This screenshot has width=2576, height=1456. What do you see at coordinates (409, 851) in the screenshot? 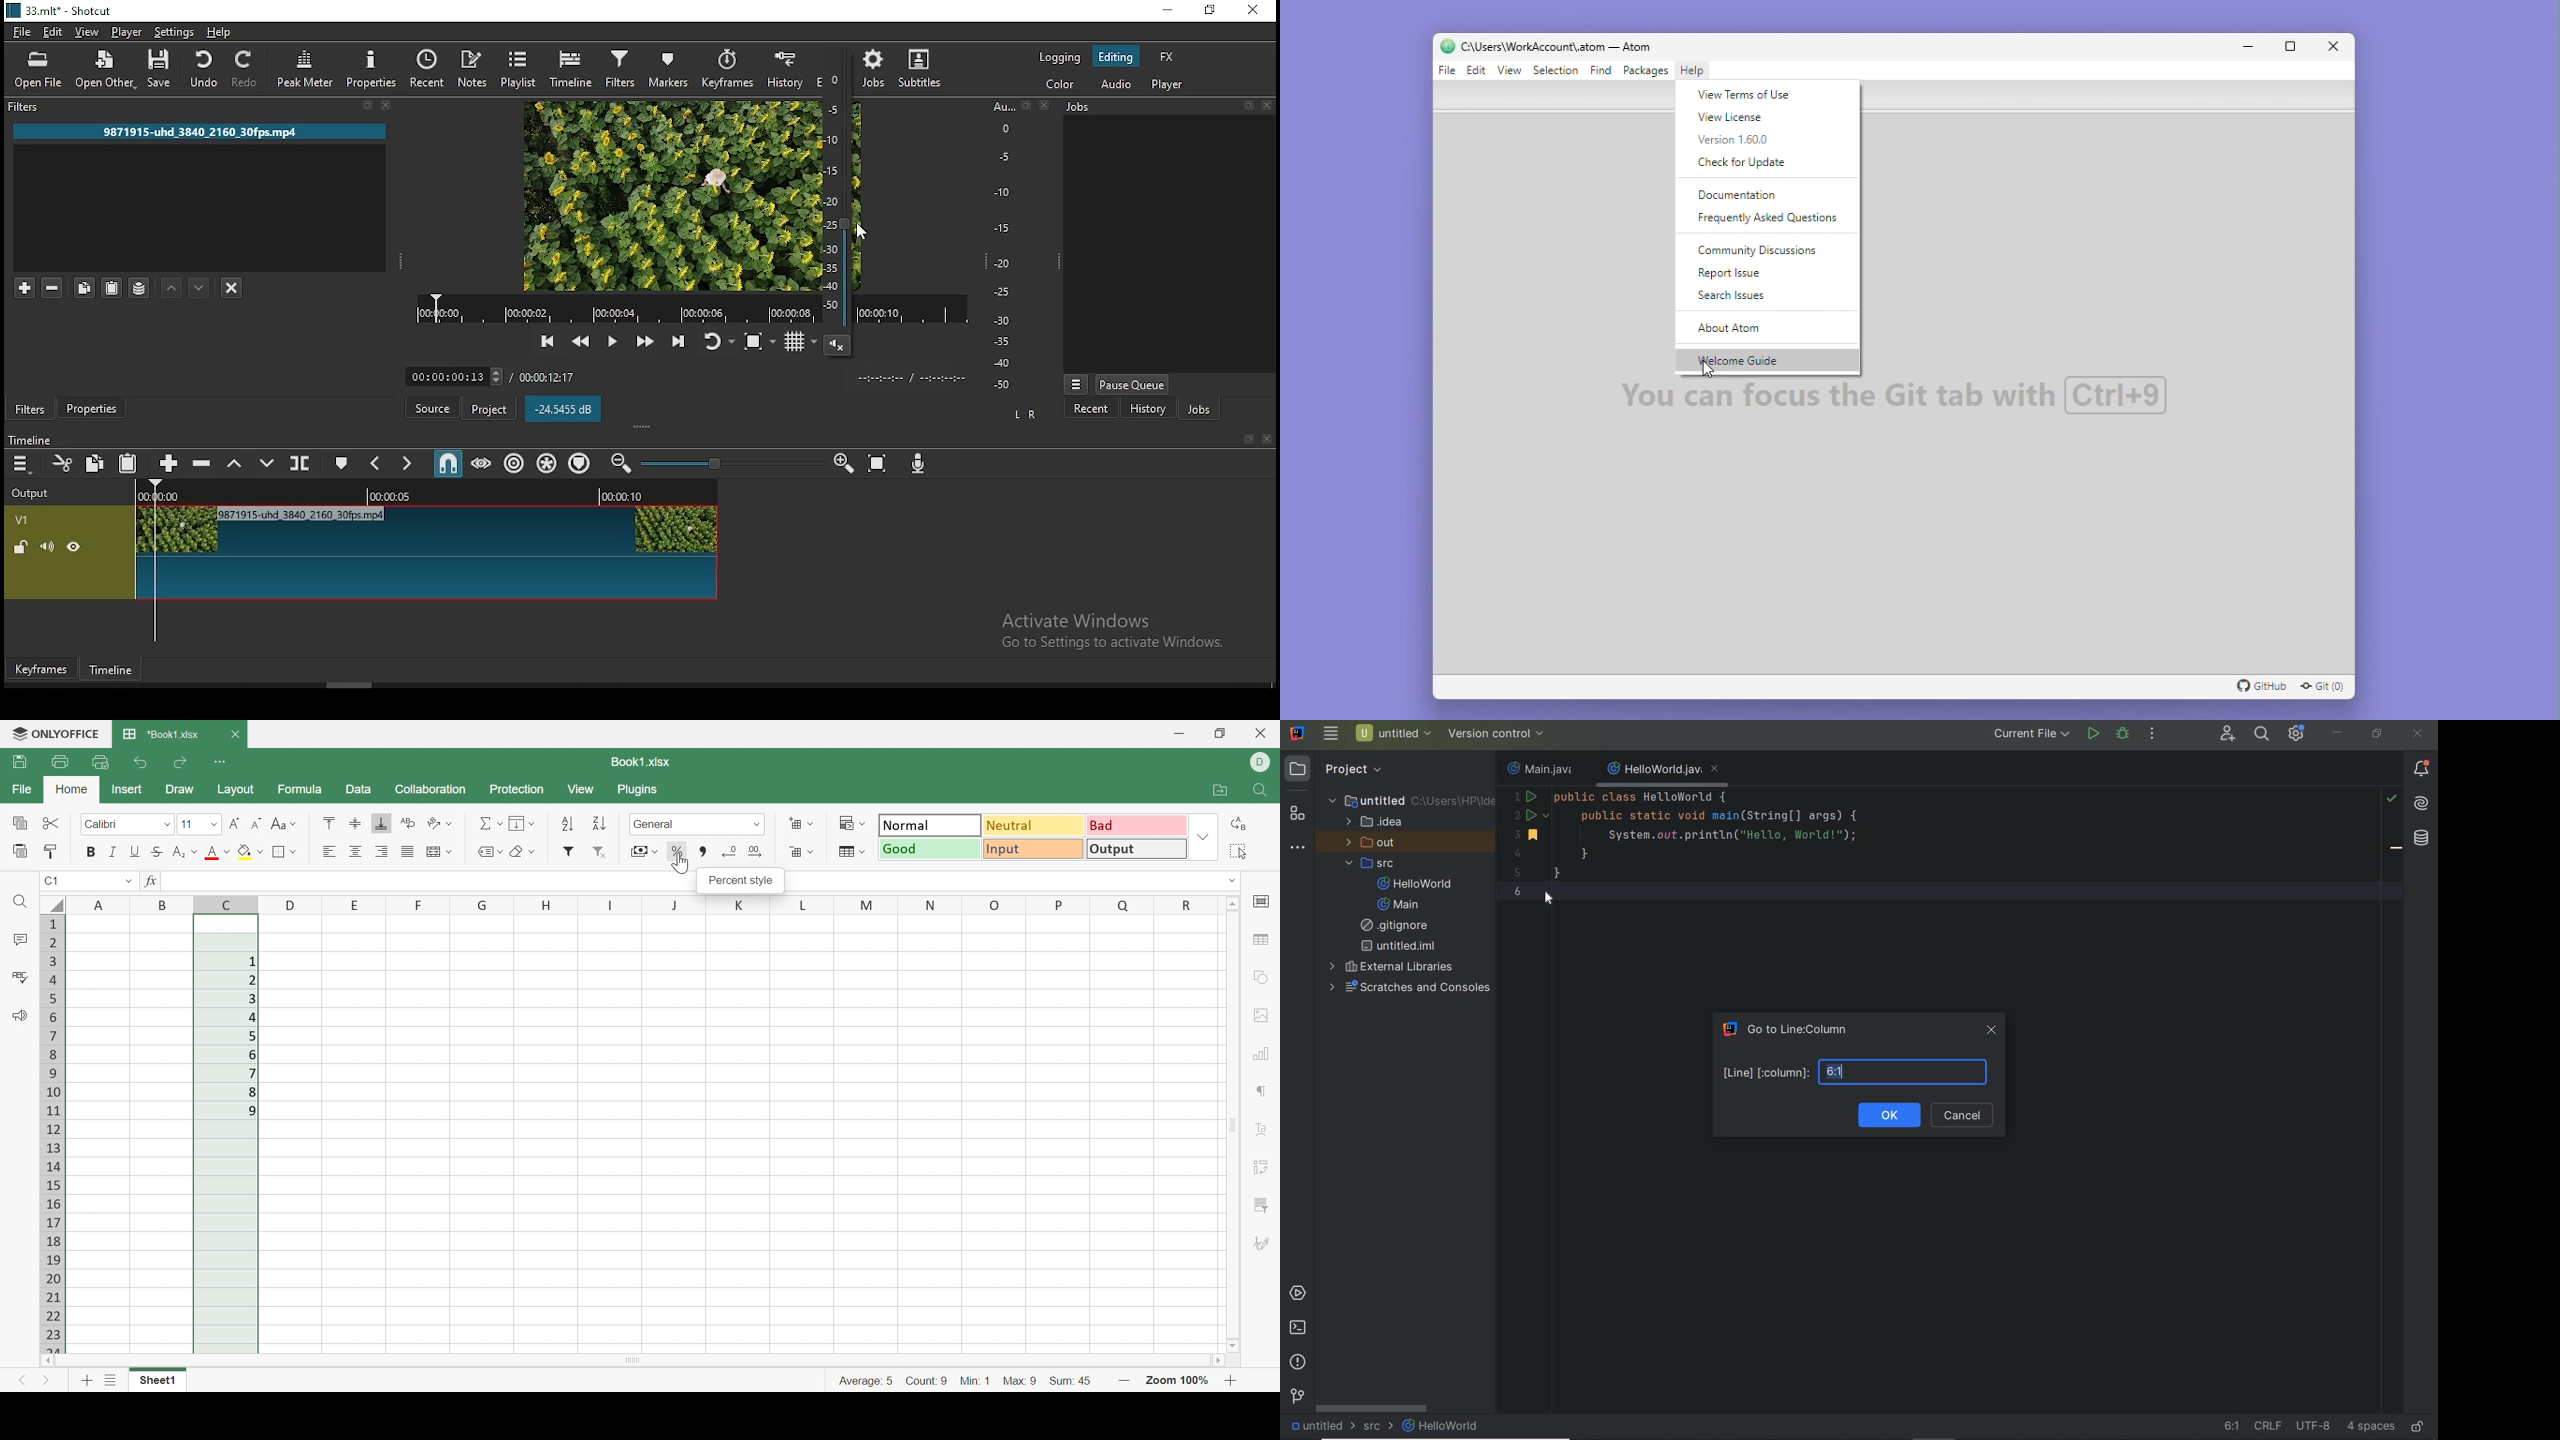
I see `Justified` at bounding box center [409, 851].